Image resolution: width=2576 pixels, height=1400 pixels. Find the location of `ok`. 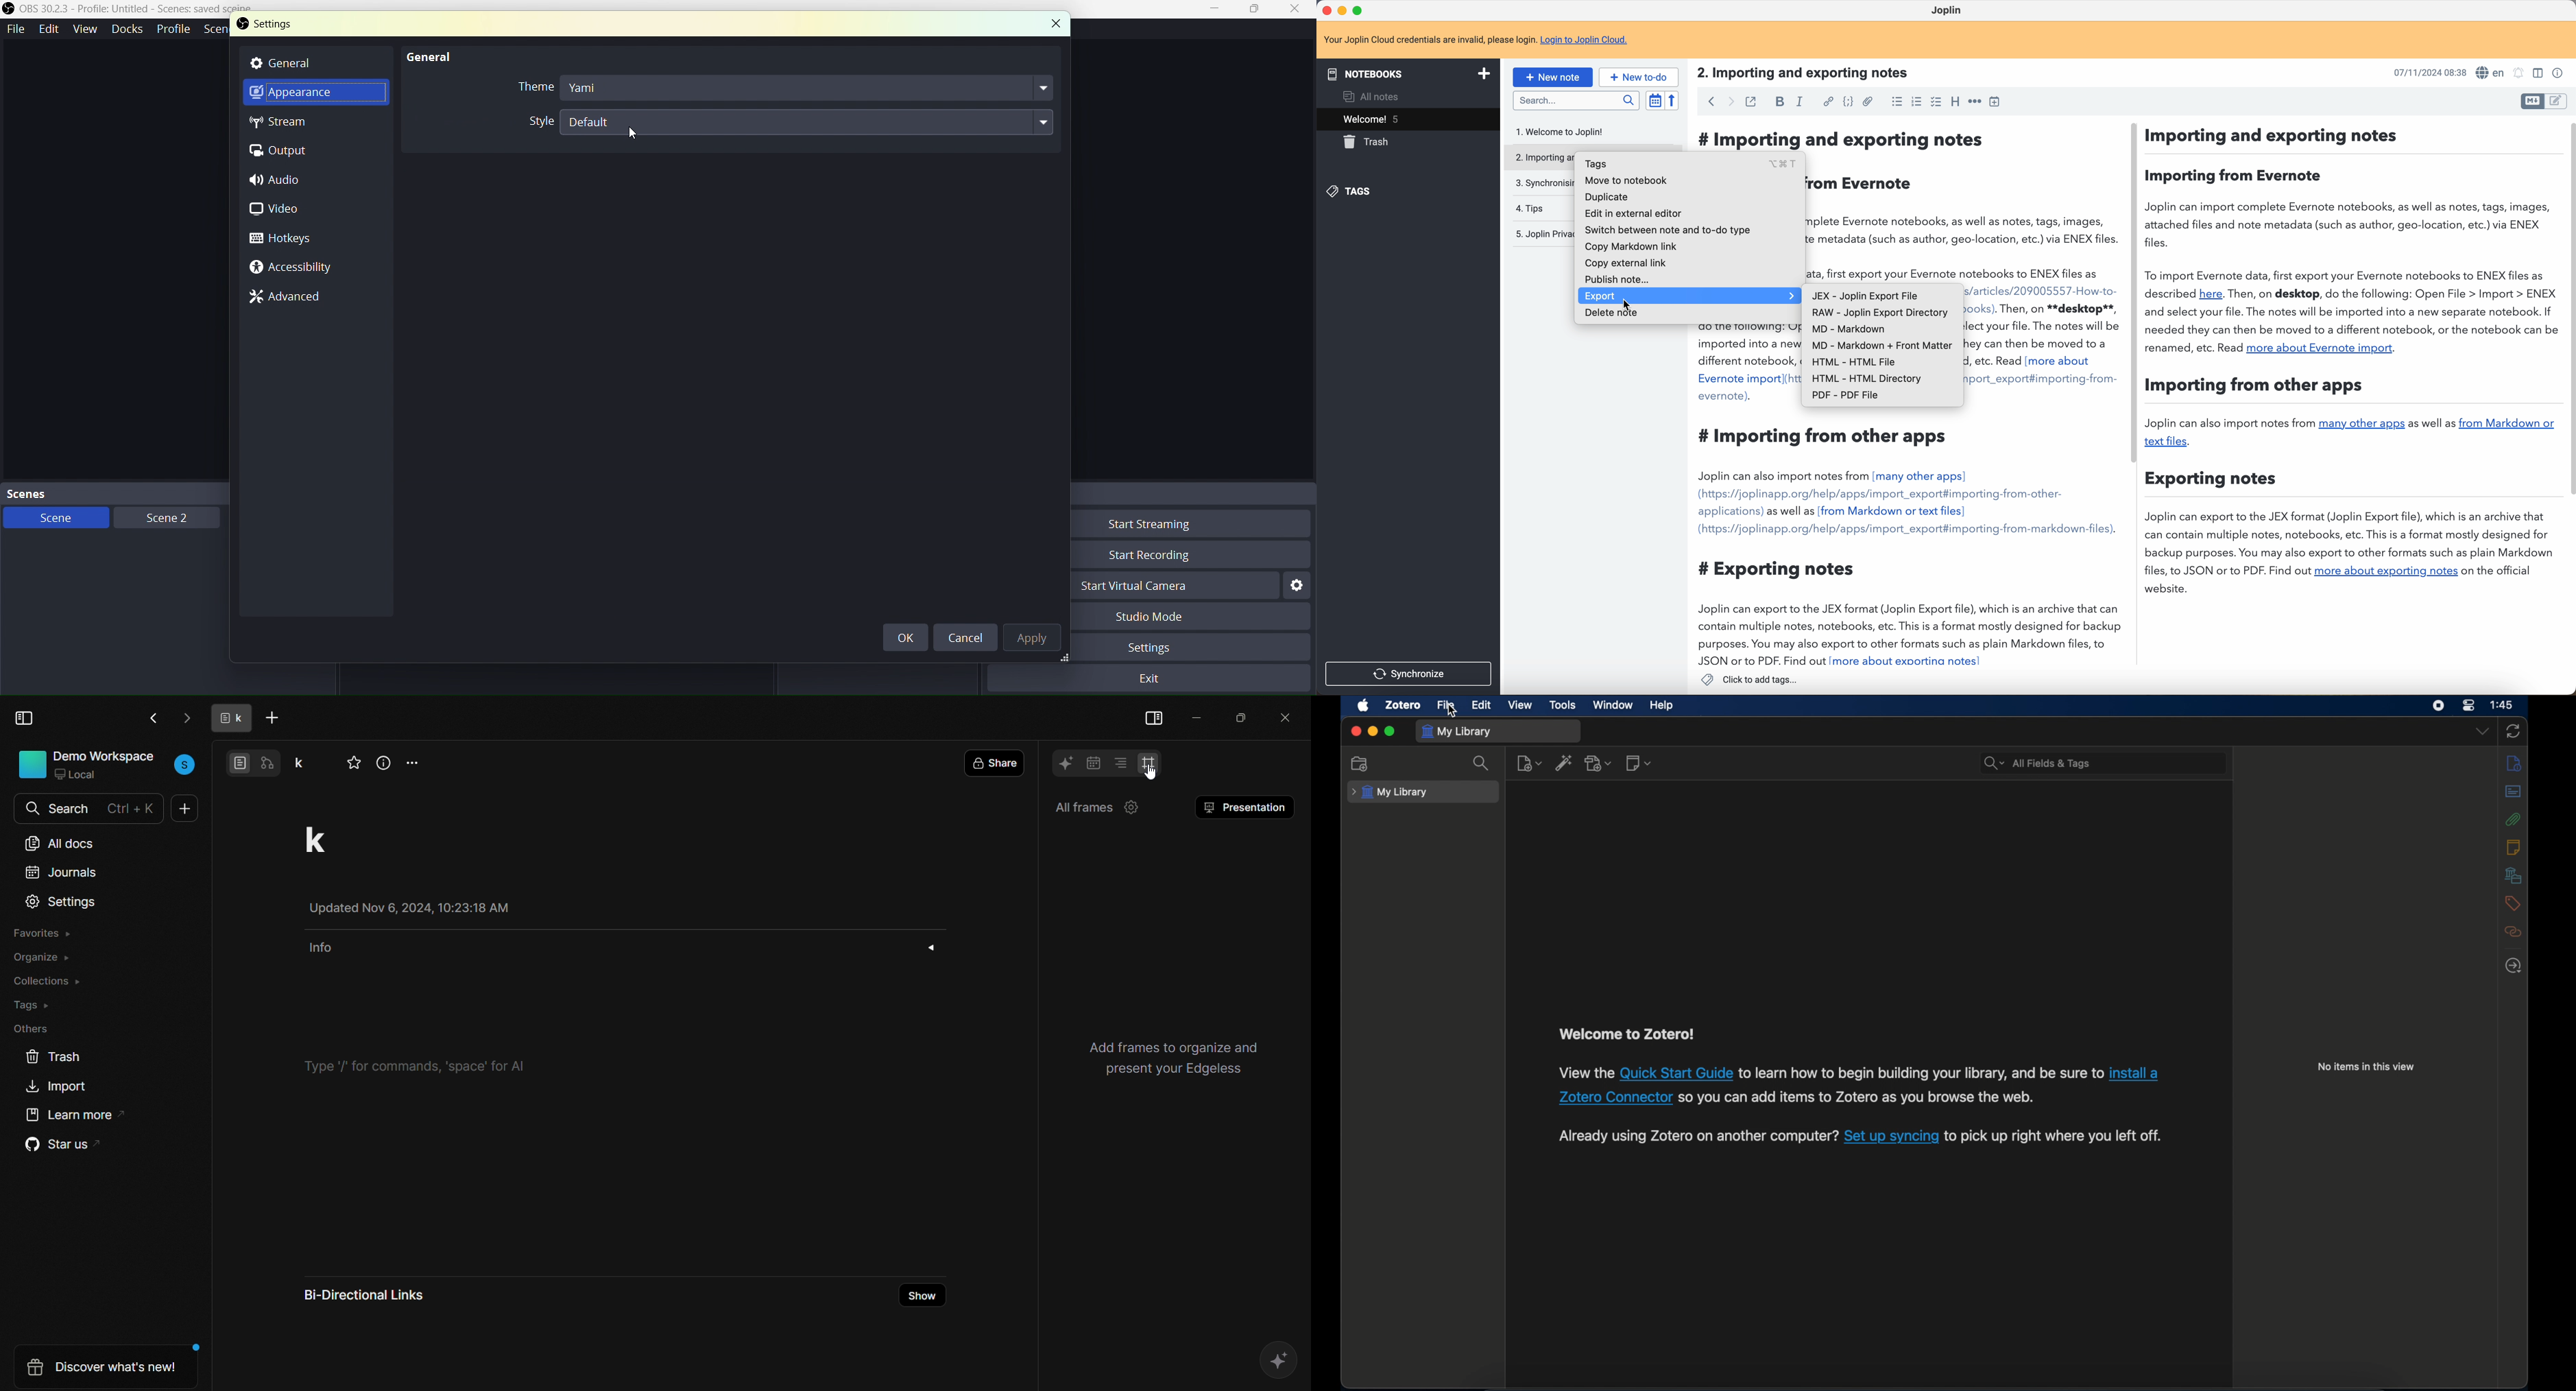

ok is located at coordinates (909, 637).